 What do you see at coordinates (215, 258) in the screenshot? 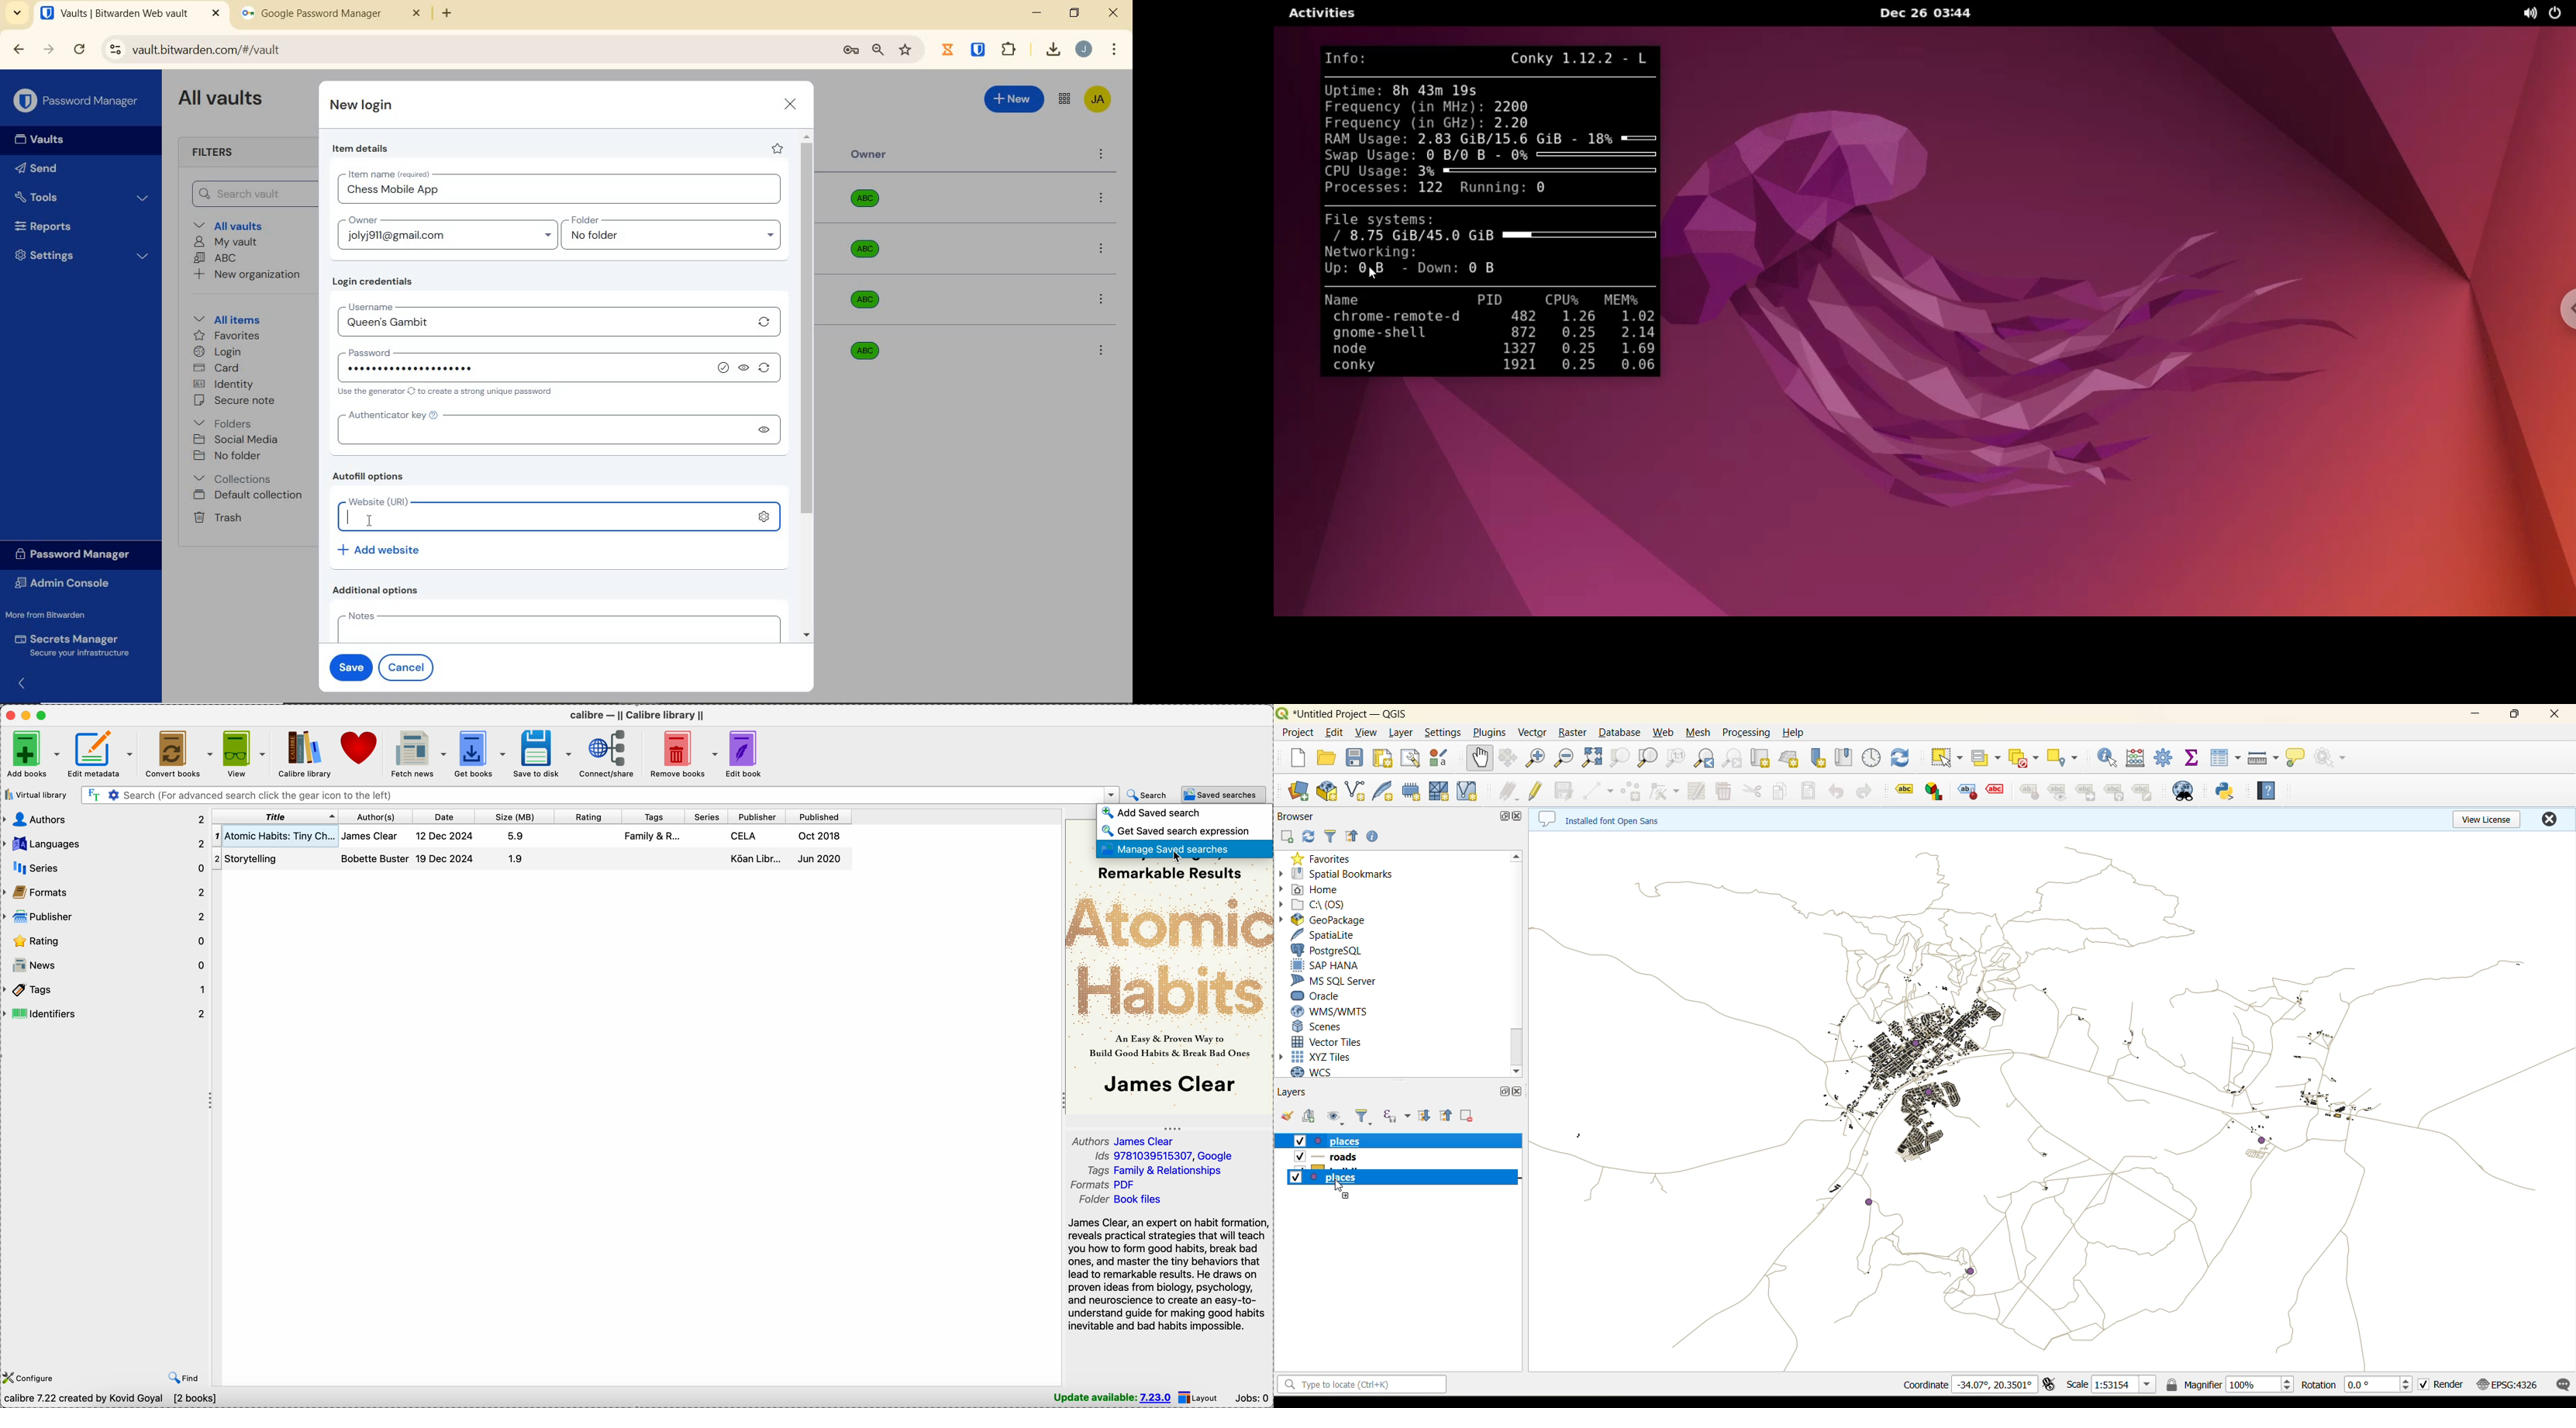
I see `ABC` at bounding box center [215, 258].